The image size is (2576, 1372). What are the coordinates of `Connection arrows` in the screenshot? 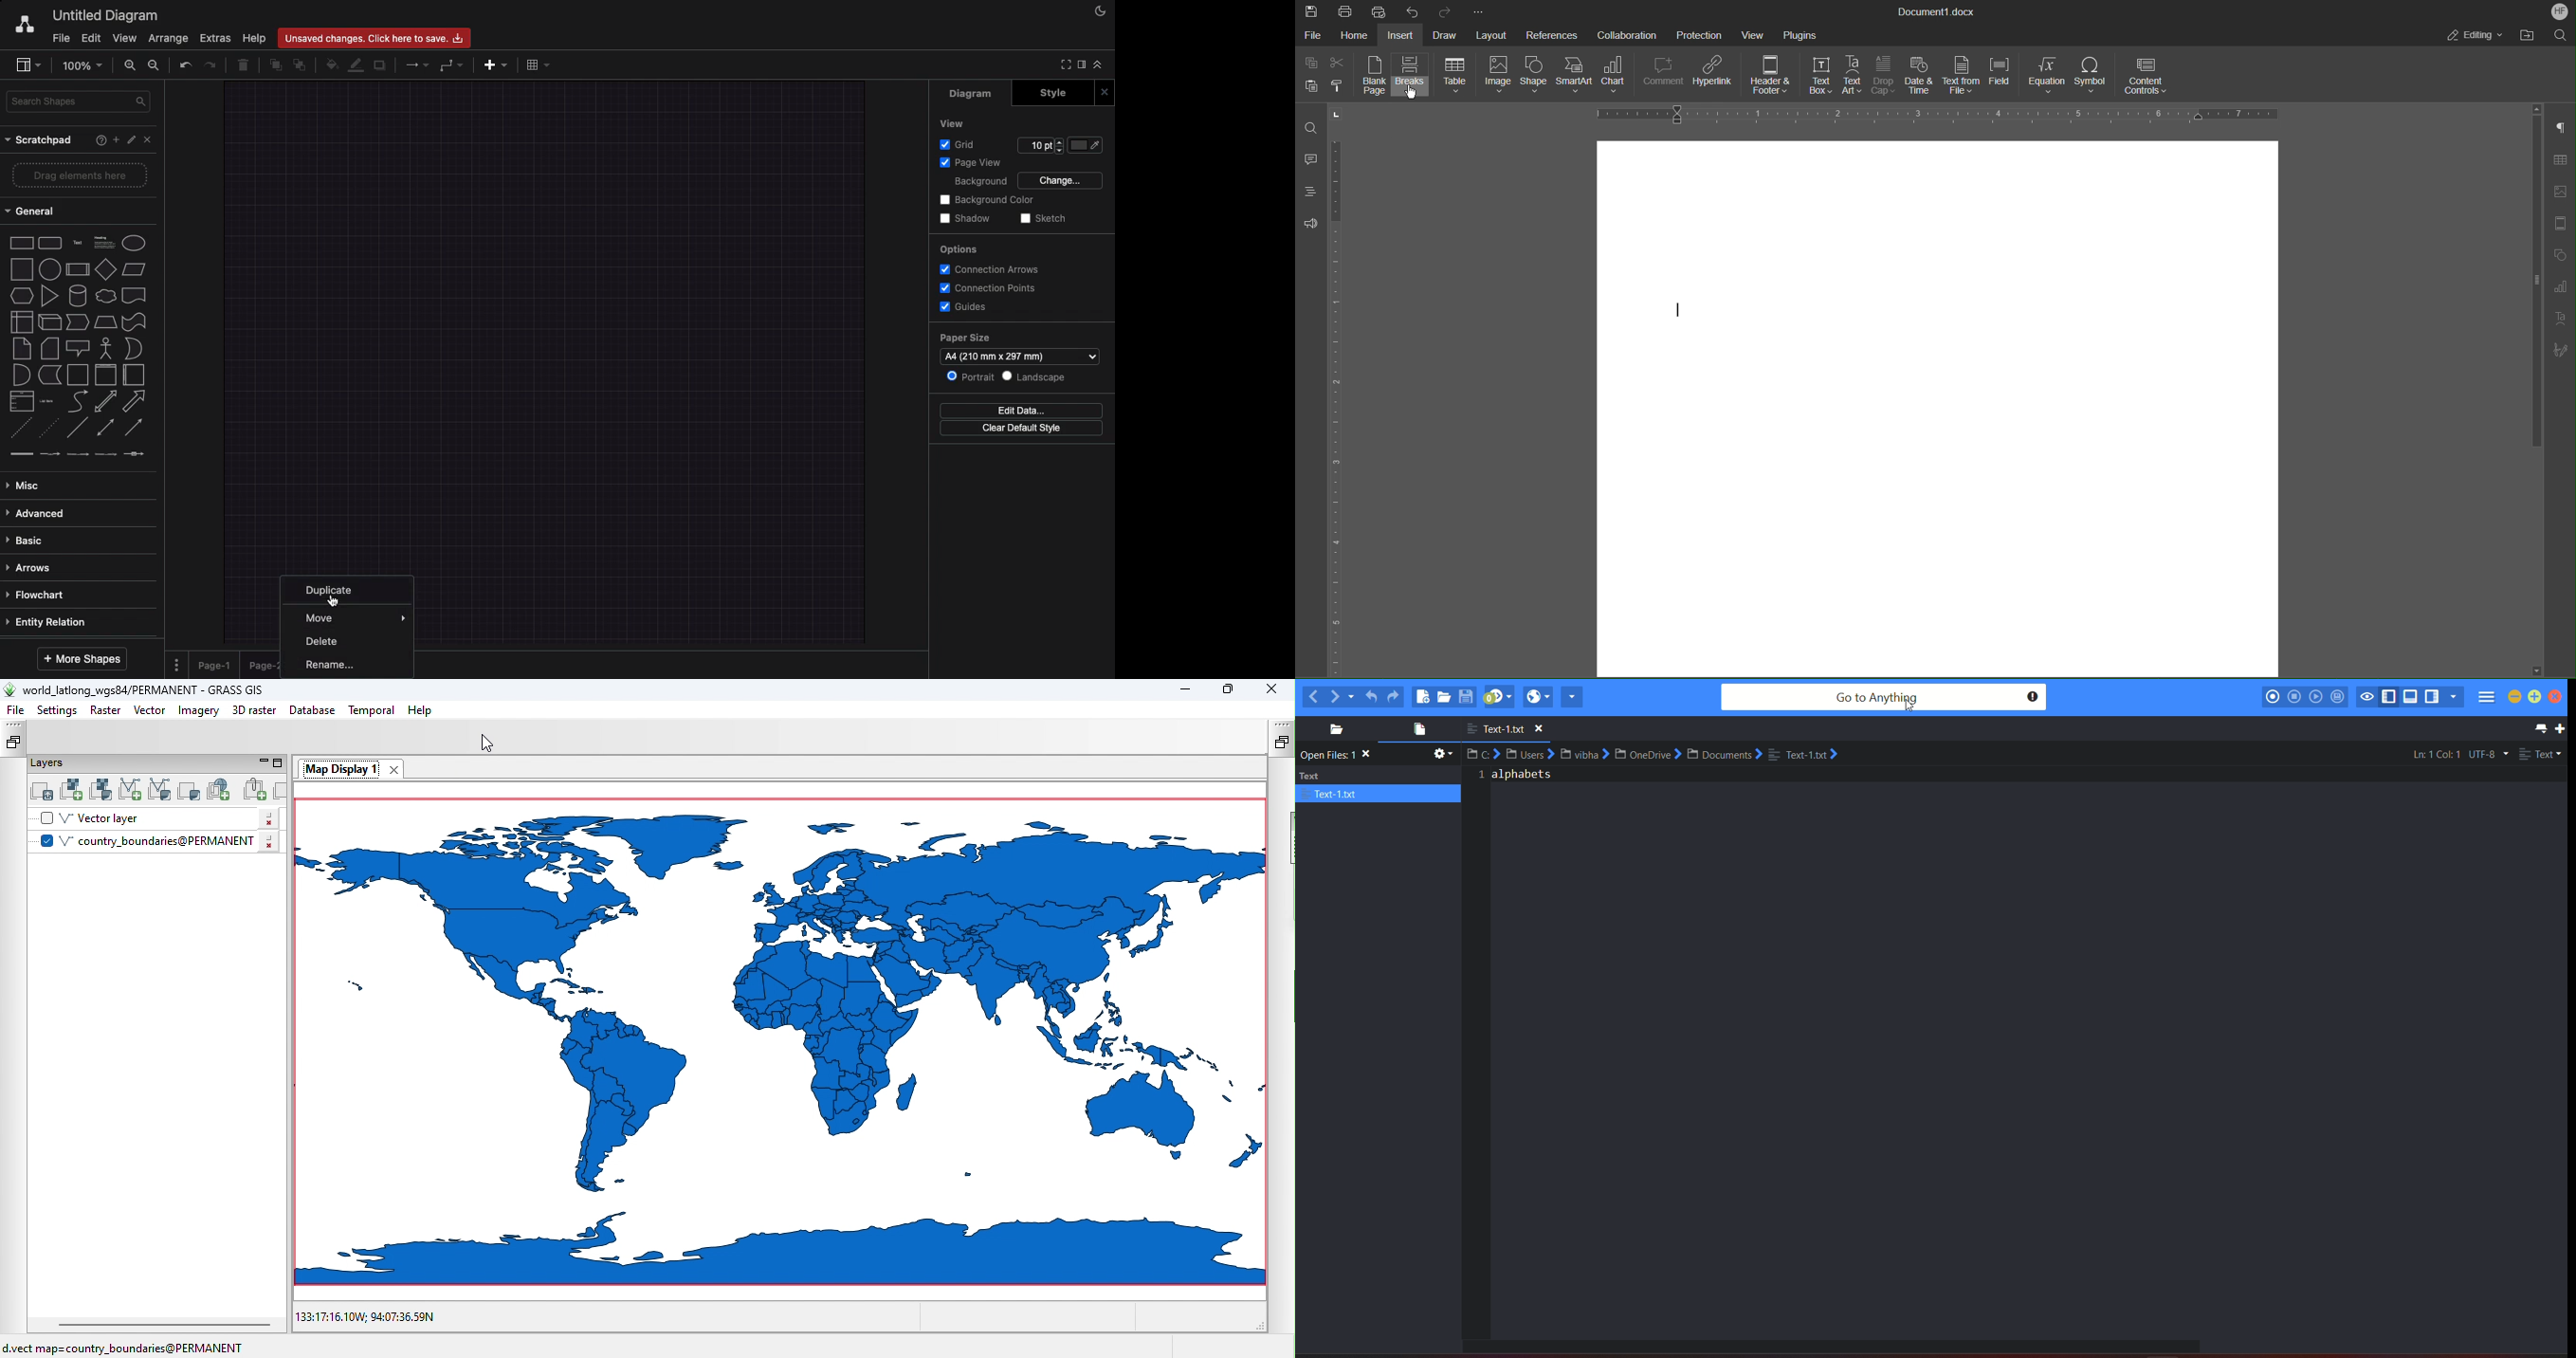 It's located at (993, 267).